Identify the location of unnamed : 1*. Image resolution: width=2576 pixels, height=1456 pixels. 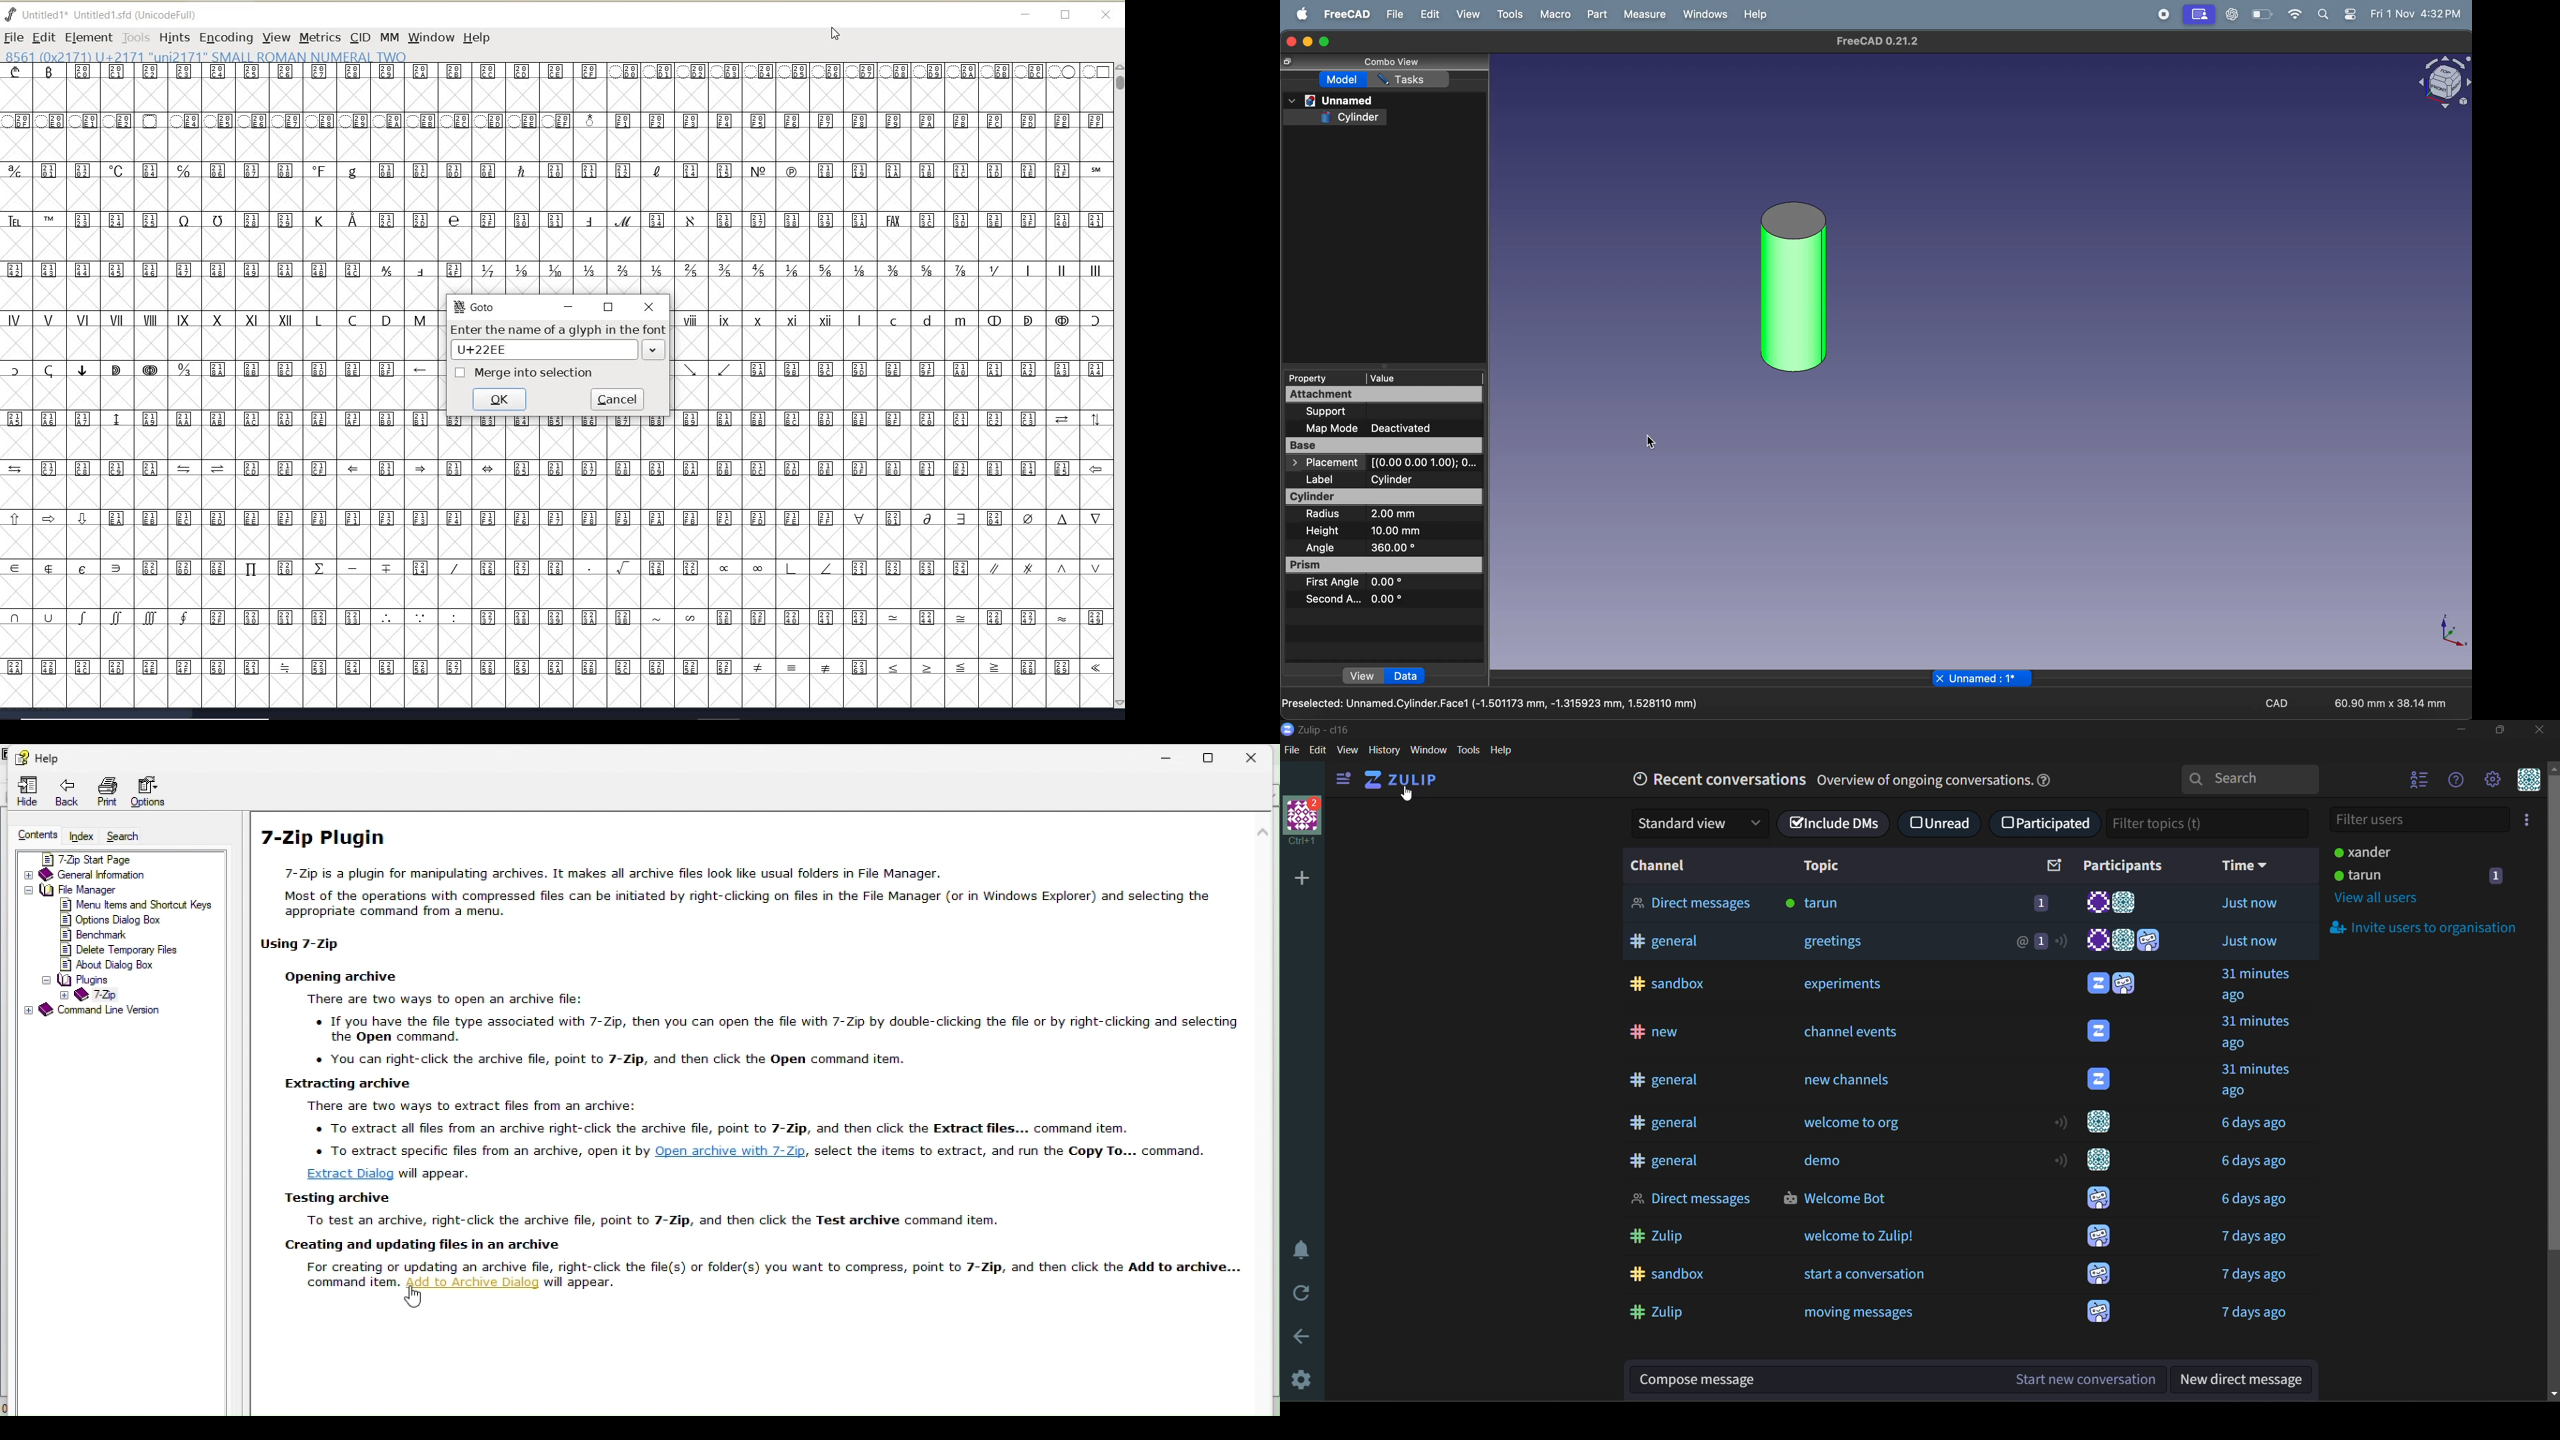
(1989, 678).